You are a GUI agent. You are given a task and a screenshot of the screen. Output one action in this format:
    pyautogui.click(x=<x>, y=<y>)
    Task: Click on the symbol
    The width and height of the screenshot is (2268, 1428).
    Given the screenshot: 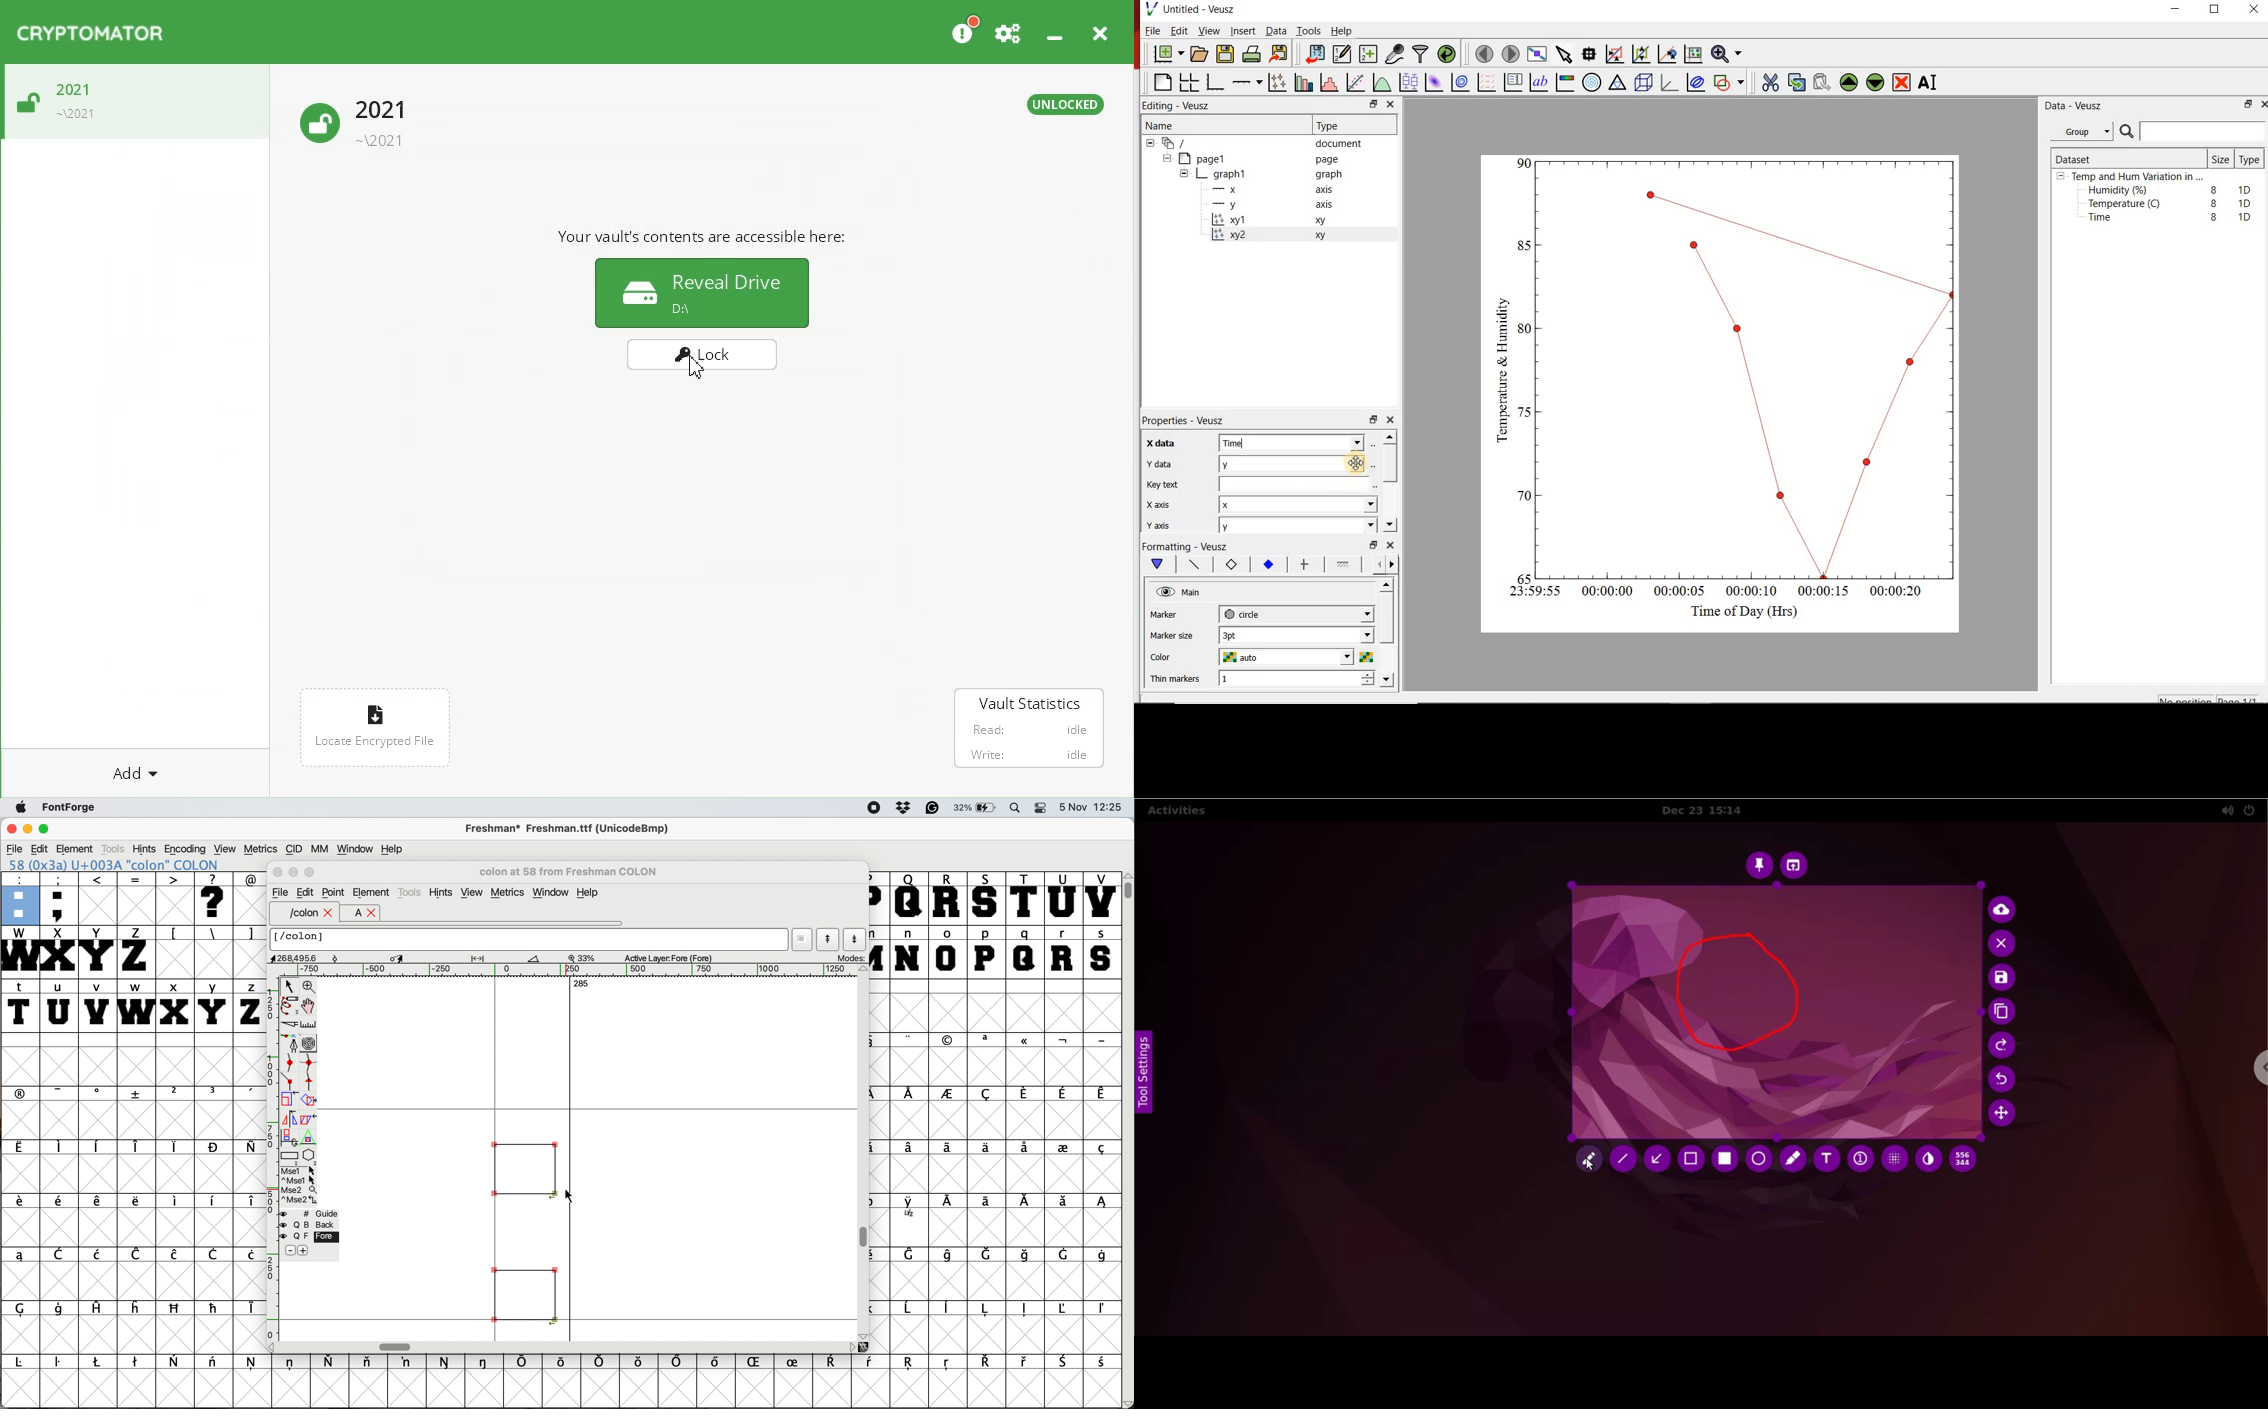 What is the action you would take?
    pyautogui.click(x=640, y=1363)
    